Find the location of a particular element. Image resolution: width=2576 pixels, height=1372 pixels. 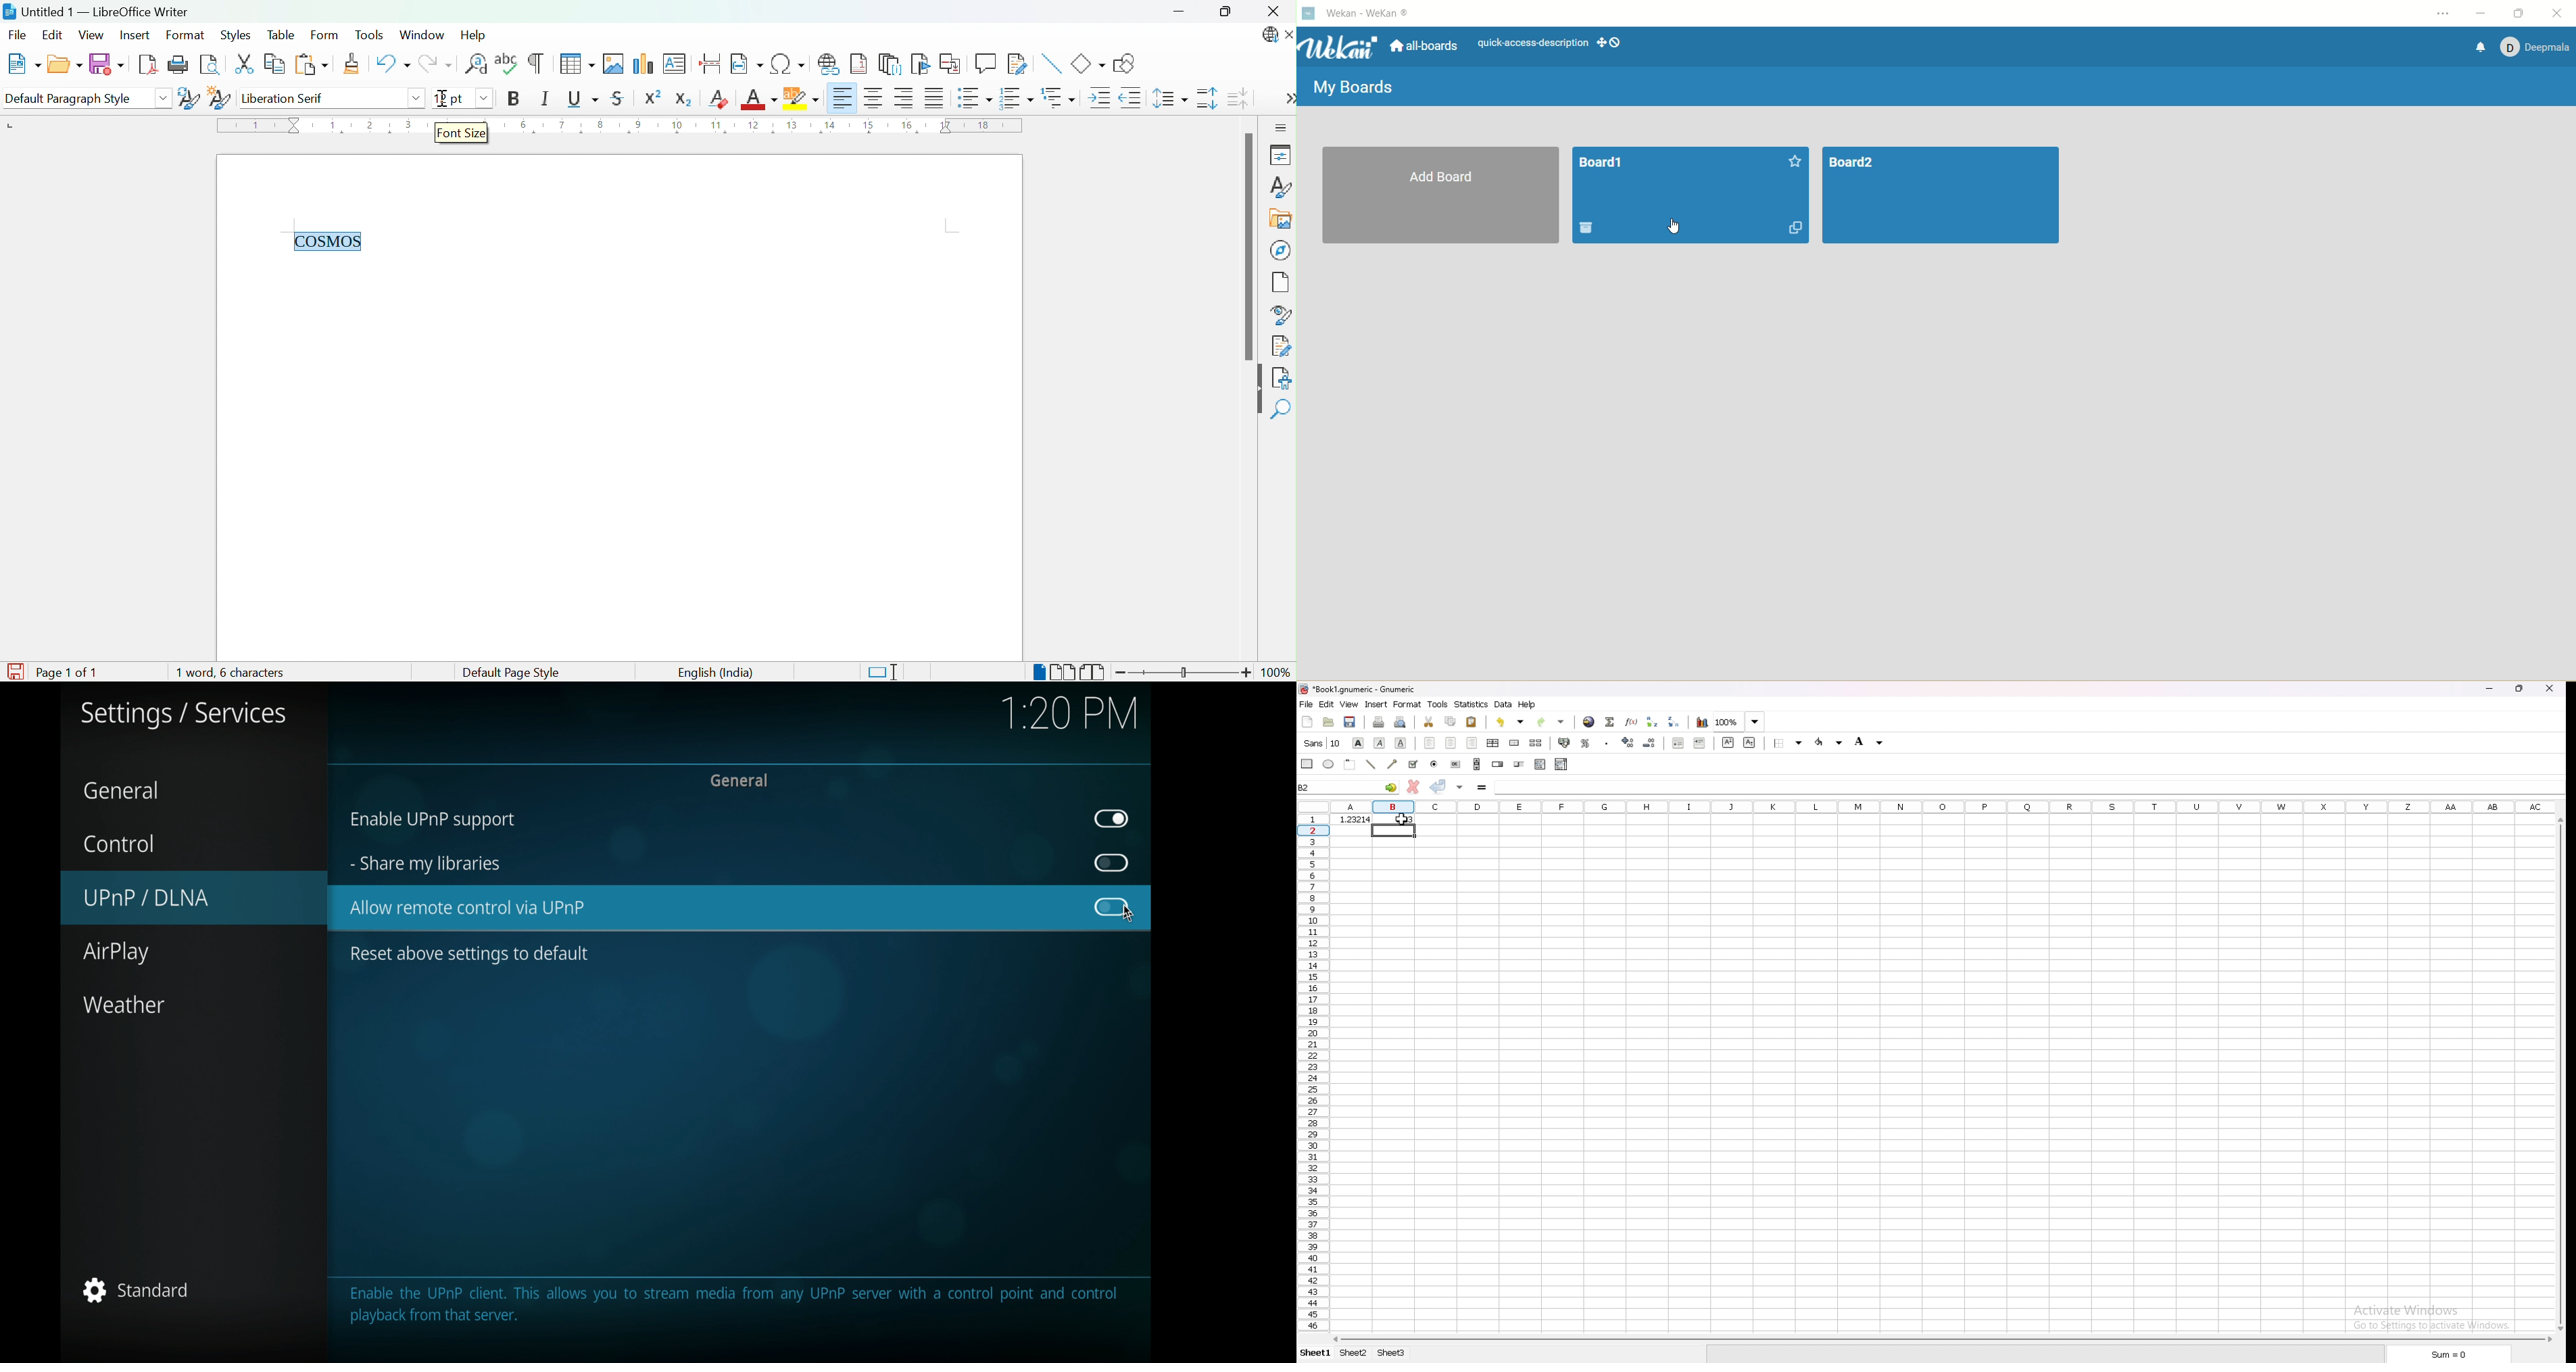

Book view is located at coordinates (1093, 673).